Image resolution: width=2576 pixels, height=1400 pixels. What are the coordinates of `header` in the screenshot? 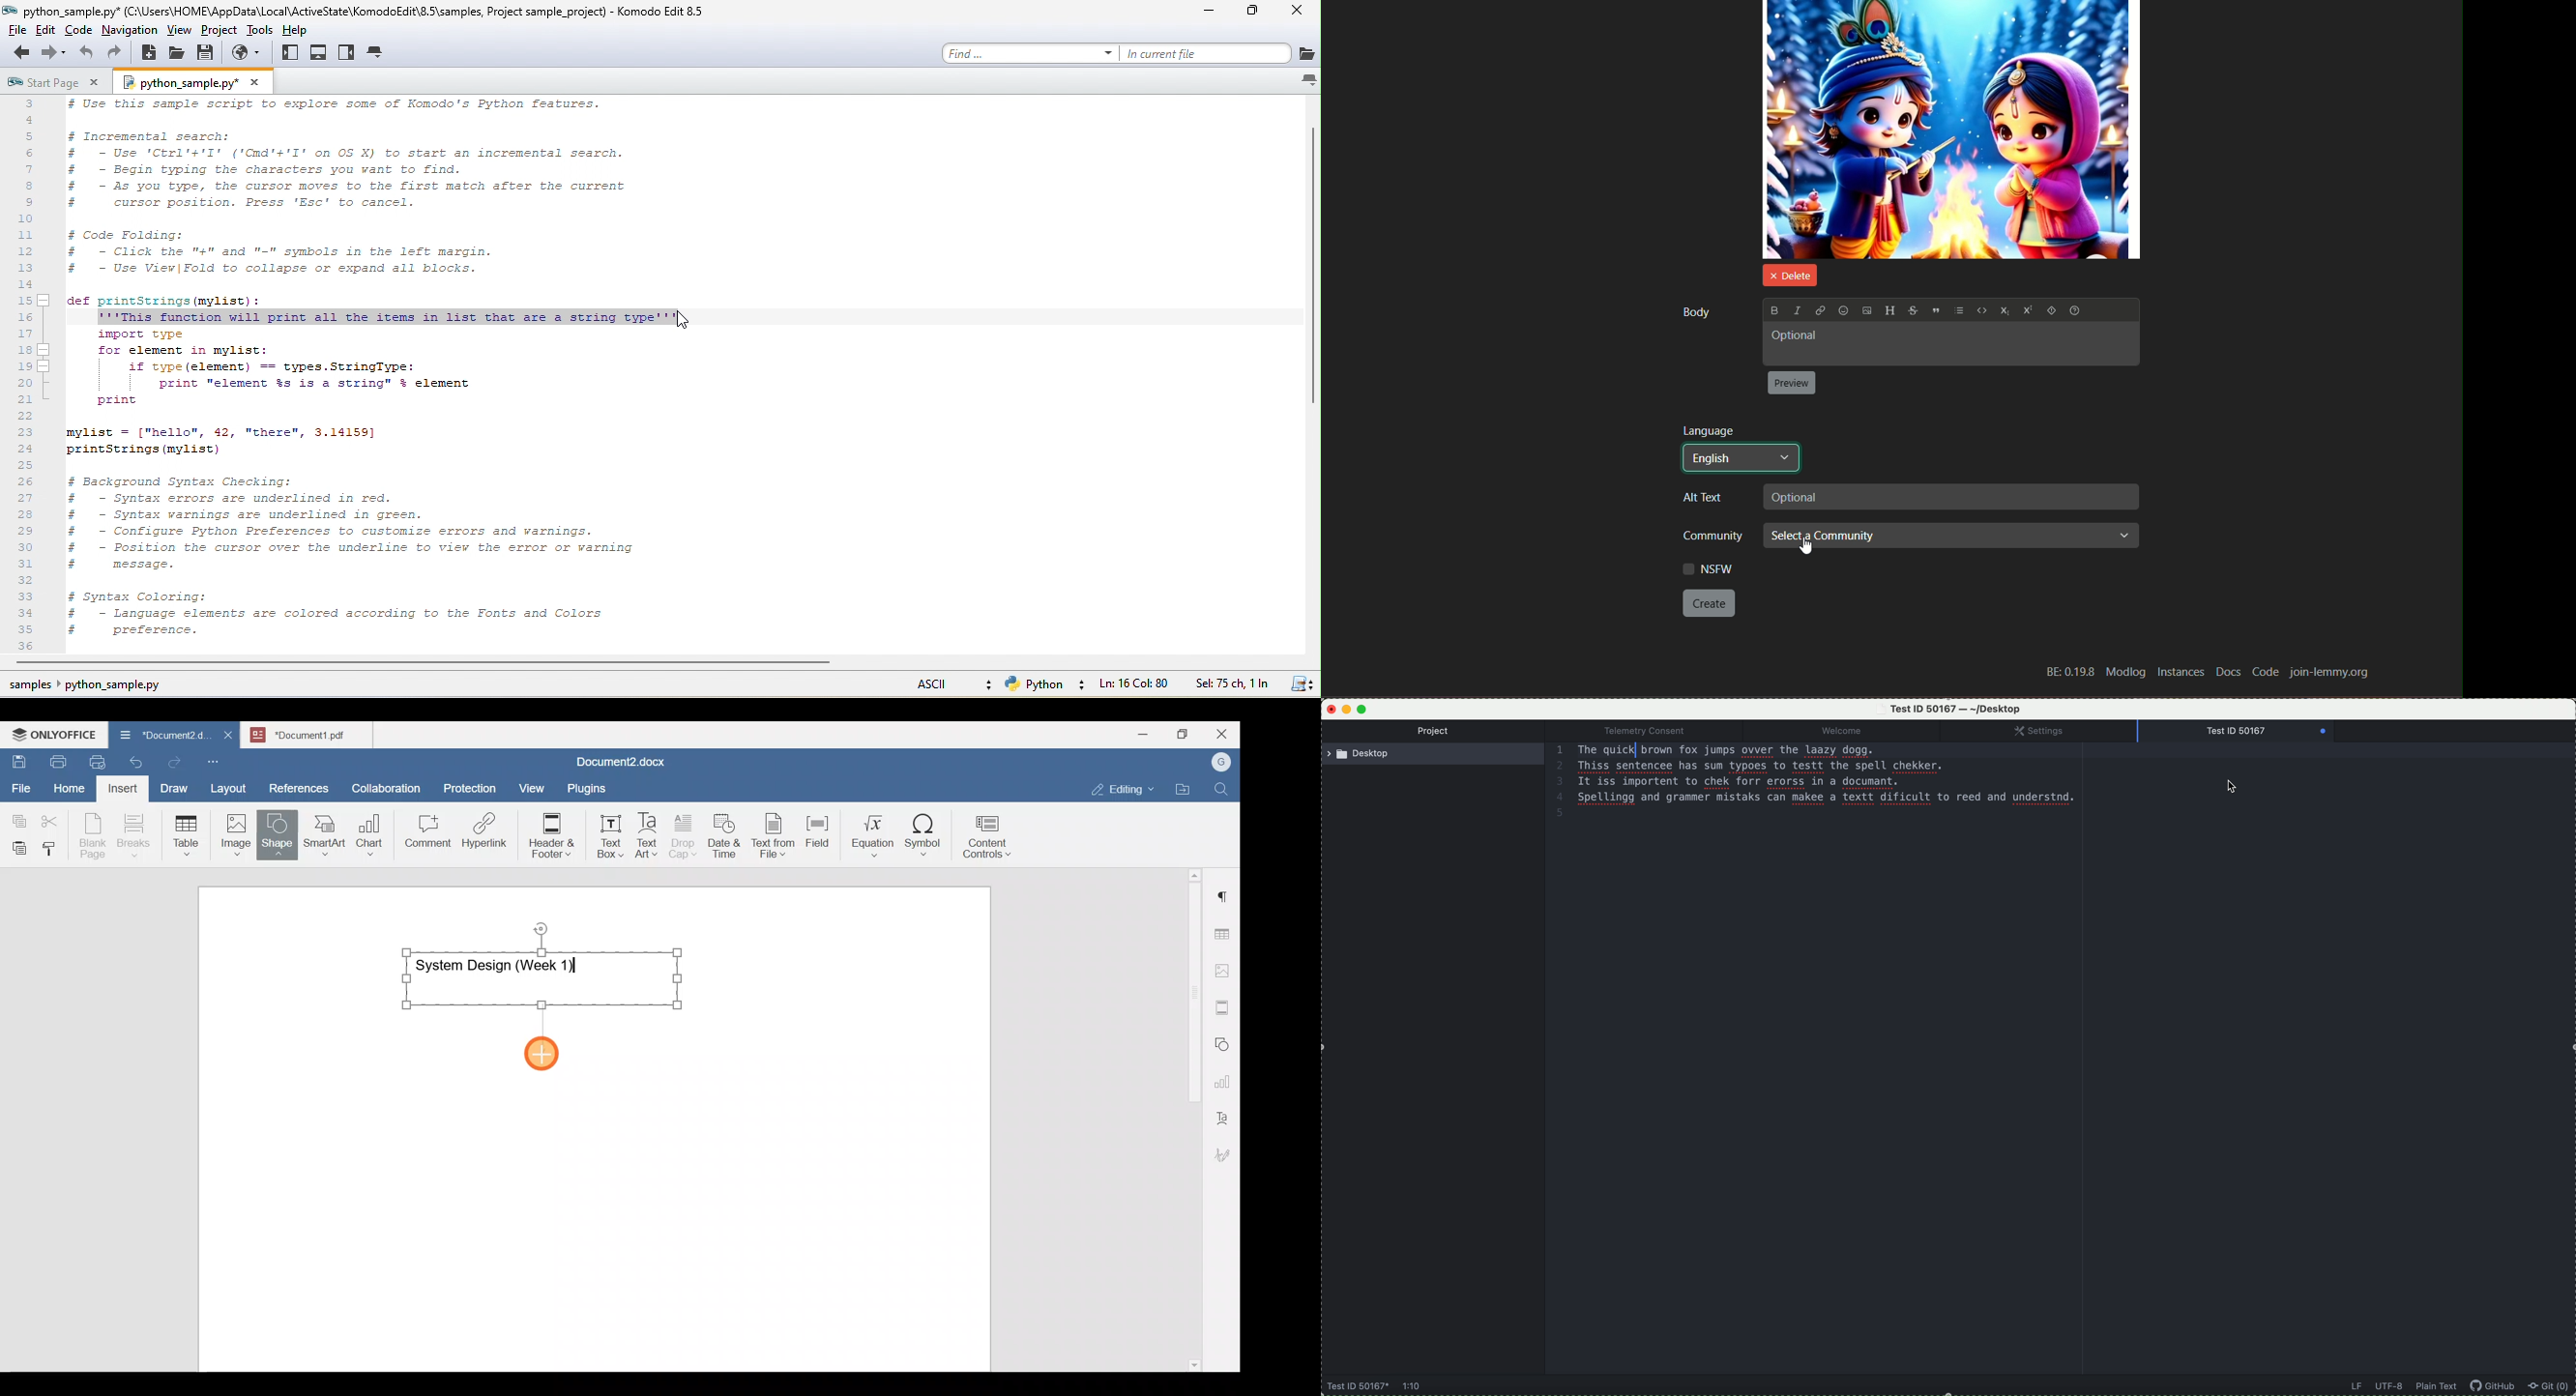 It's located at (1890, 311).